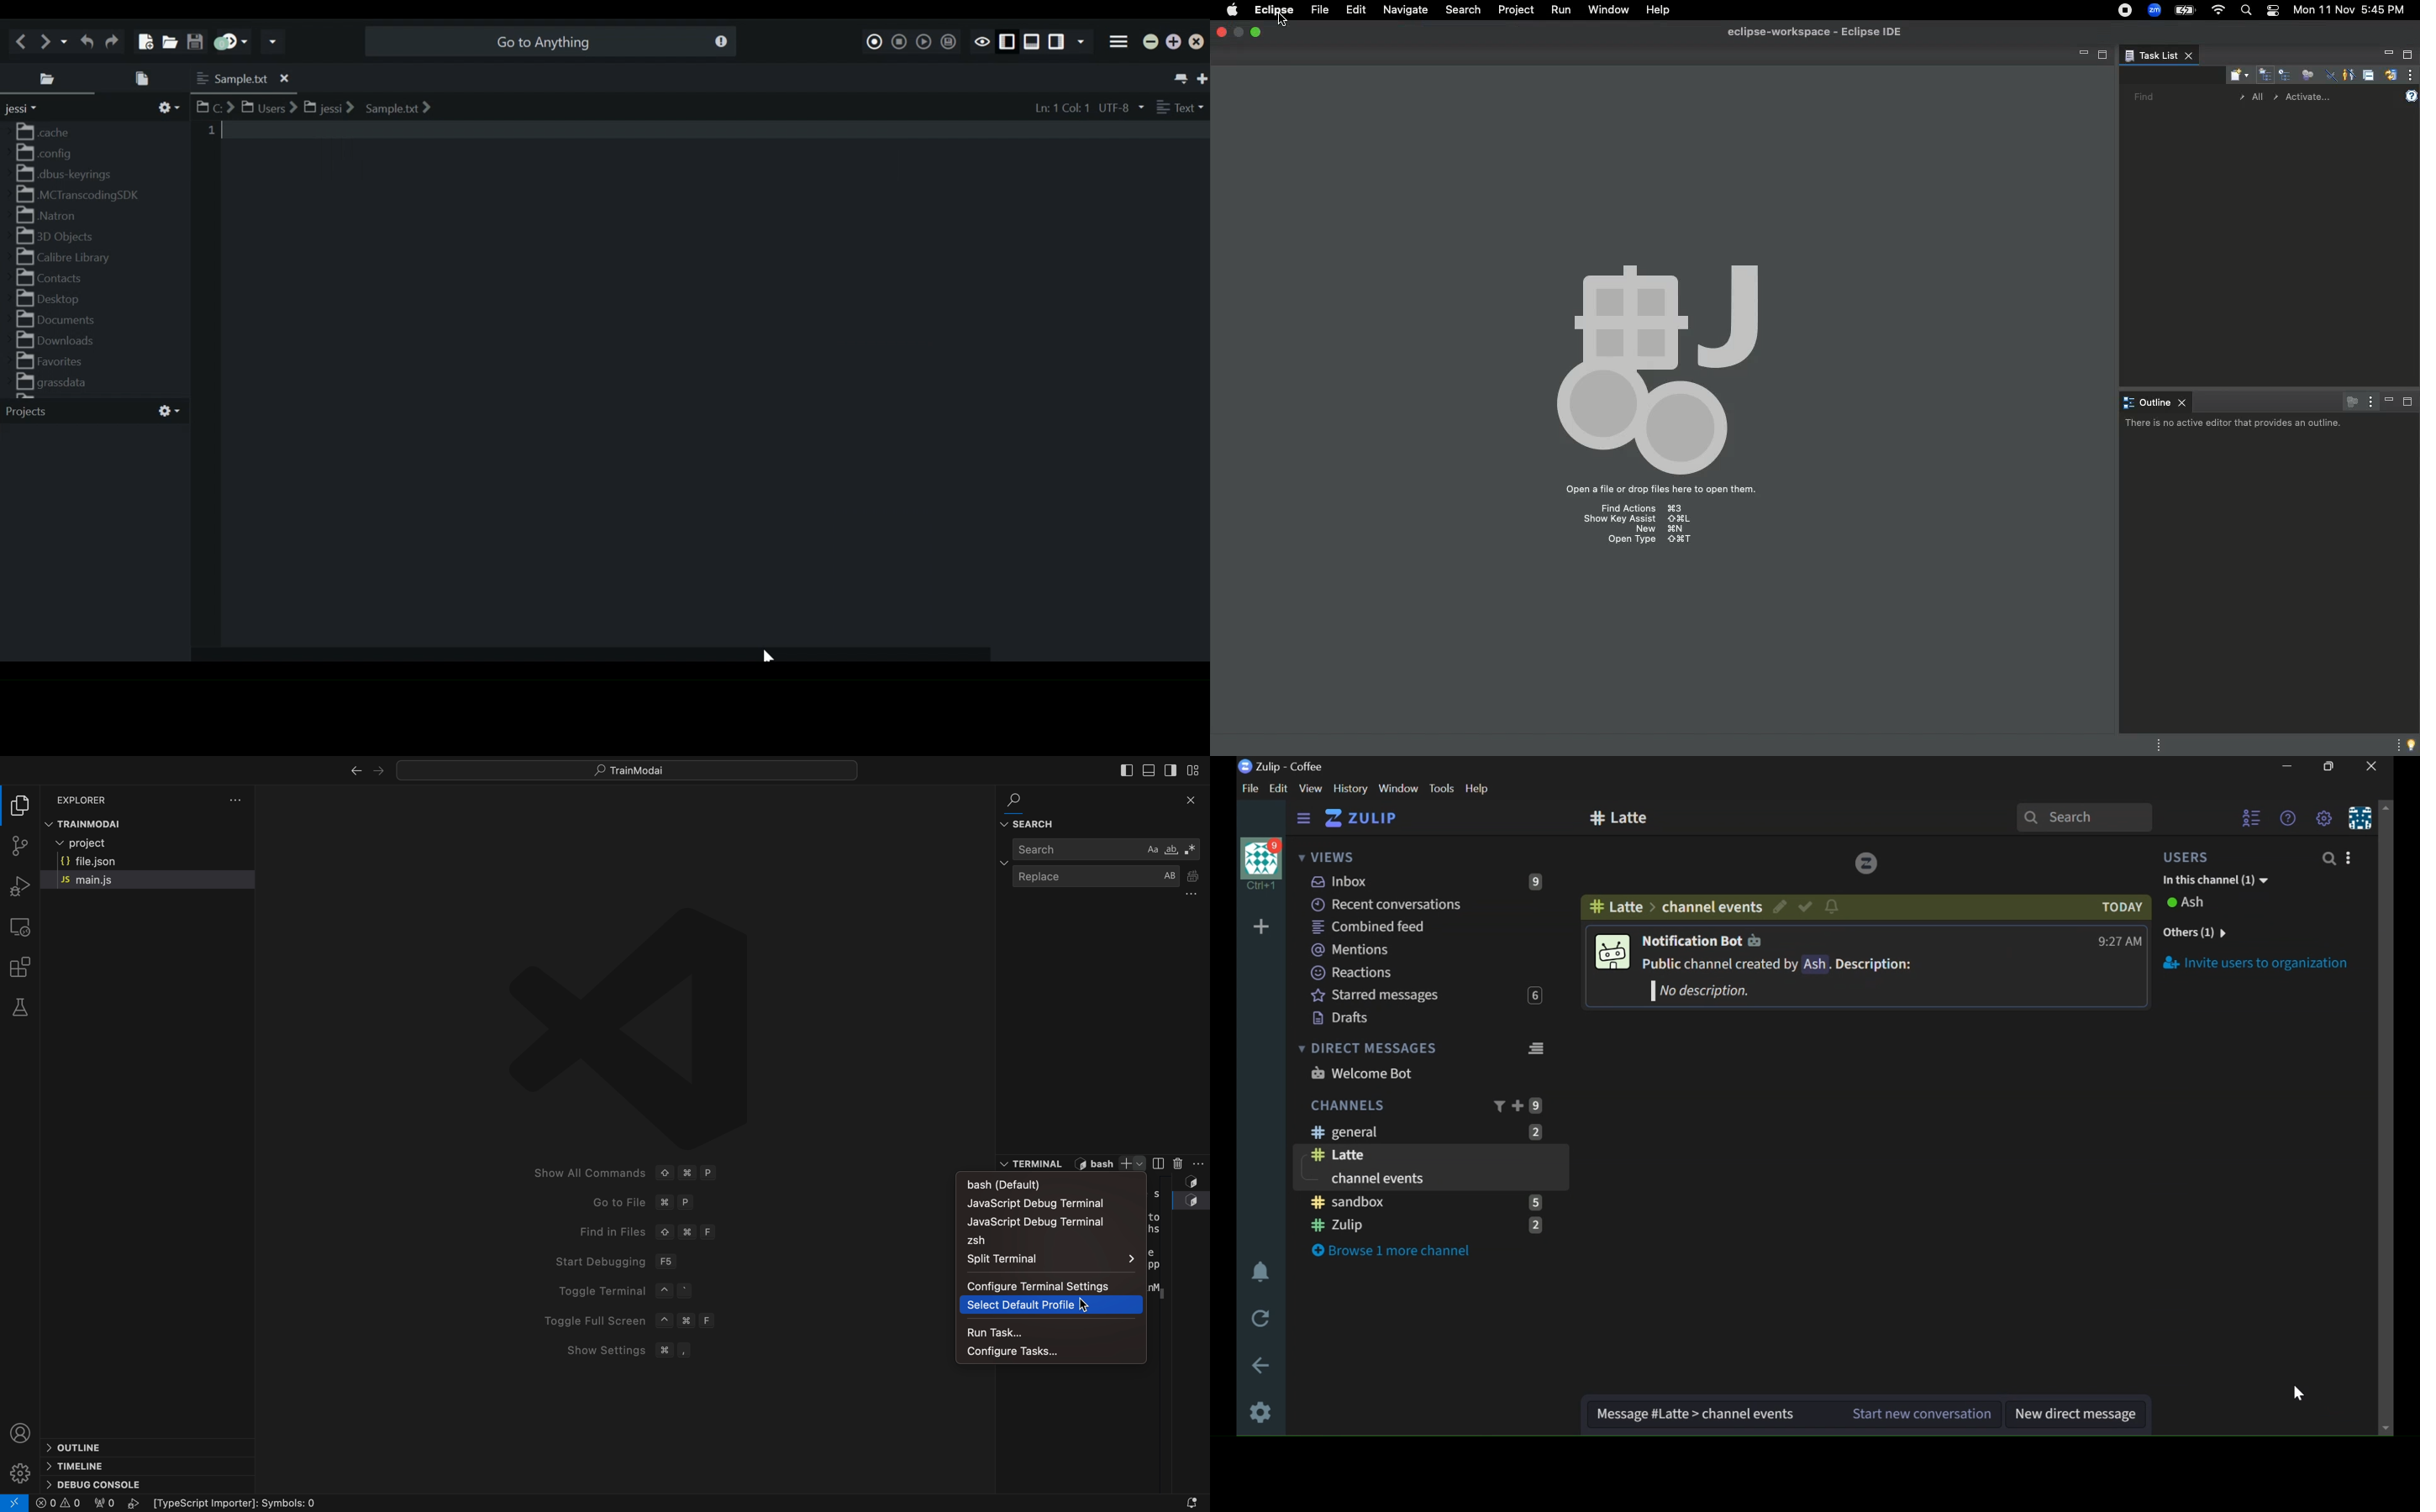 This screenshot has height=1512, width=2436. Describe the element at coordinates (1262, 1317) in the screenshot. I see `RELOAD` at that location.